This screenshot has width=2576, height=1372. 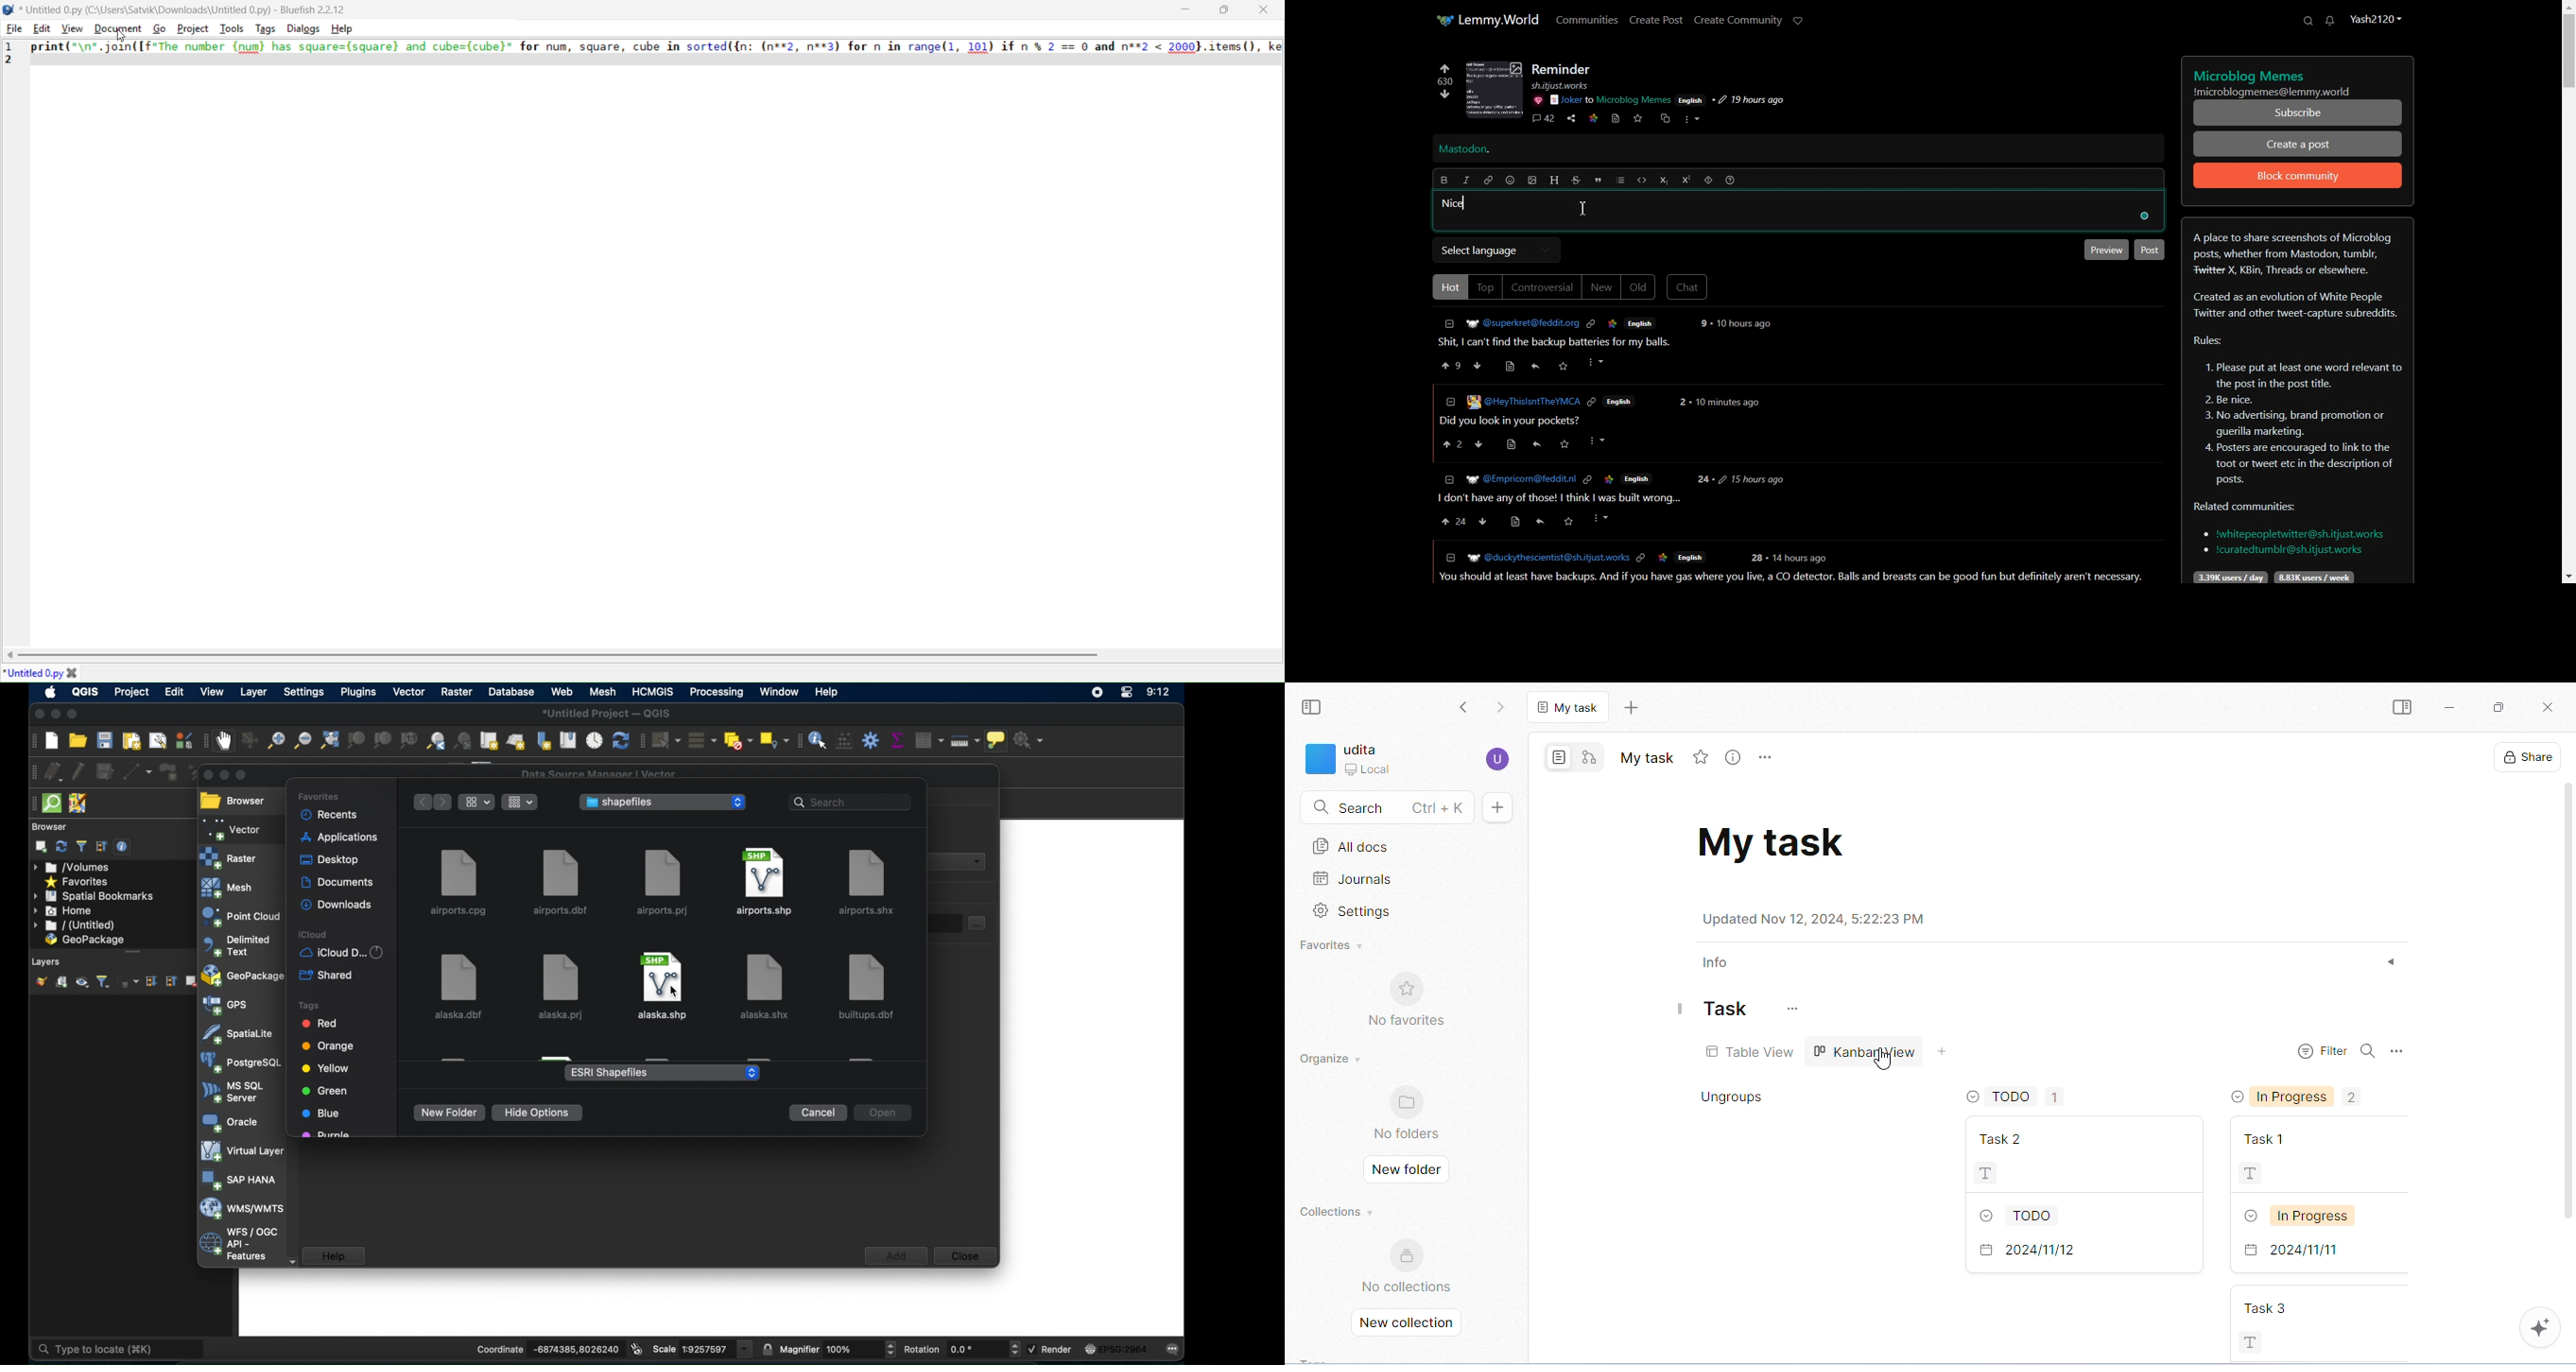 What do you see at coordinates (11, 656) in the screenshot?
I see `move left` at bounding box center [11, 656].